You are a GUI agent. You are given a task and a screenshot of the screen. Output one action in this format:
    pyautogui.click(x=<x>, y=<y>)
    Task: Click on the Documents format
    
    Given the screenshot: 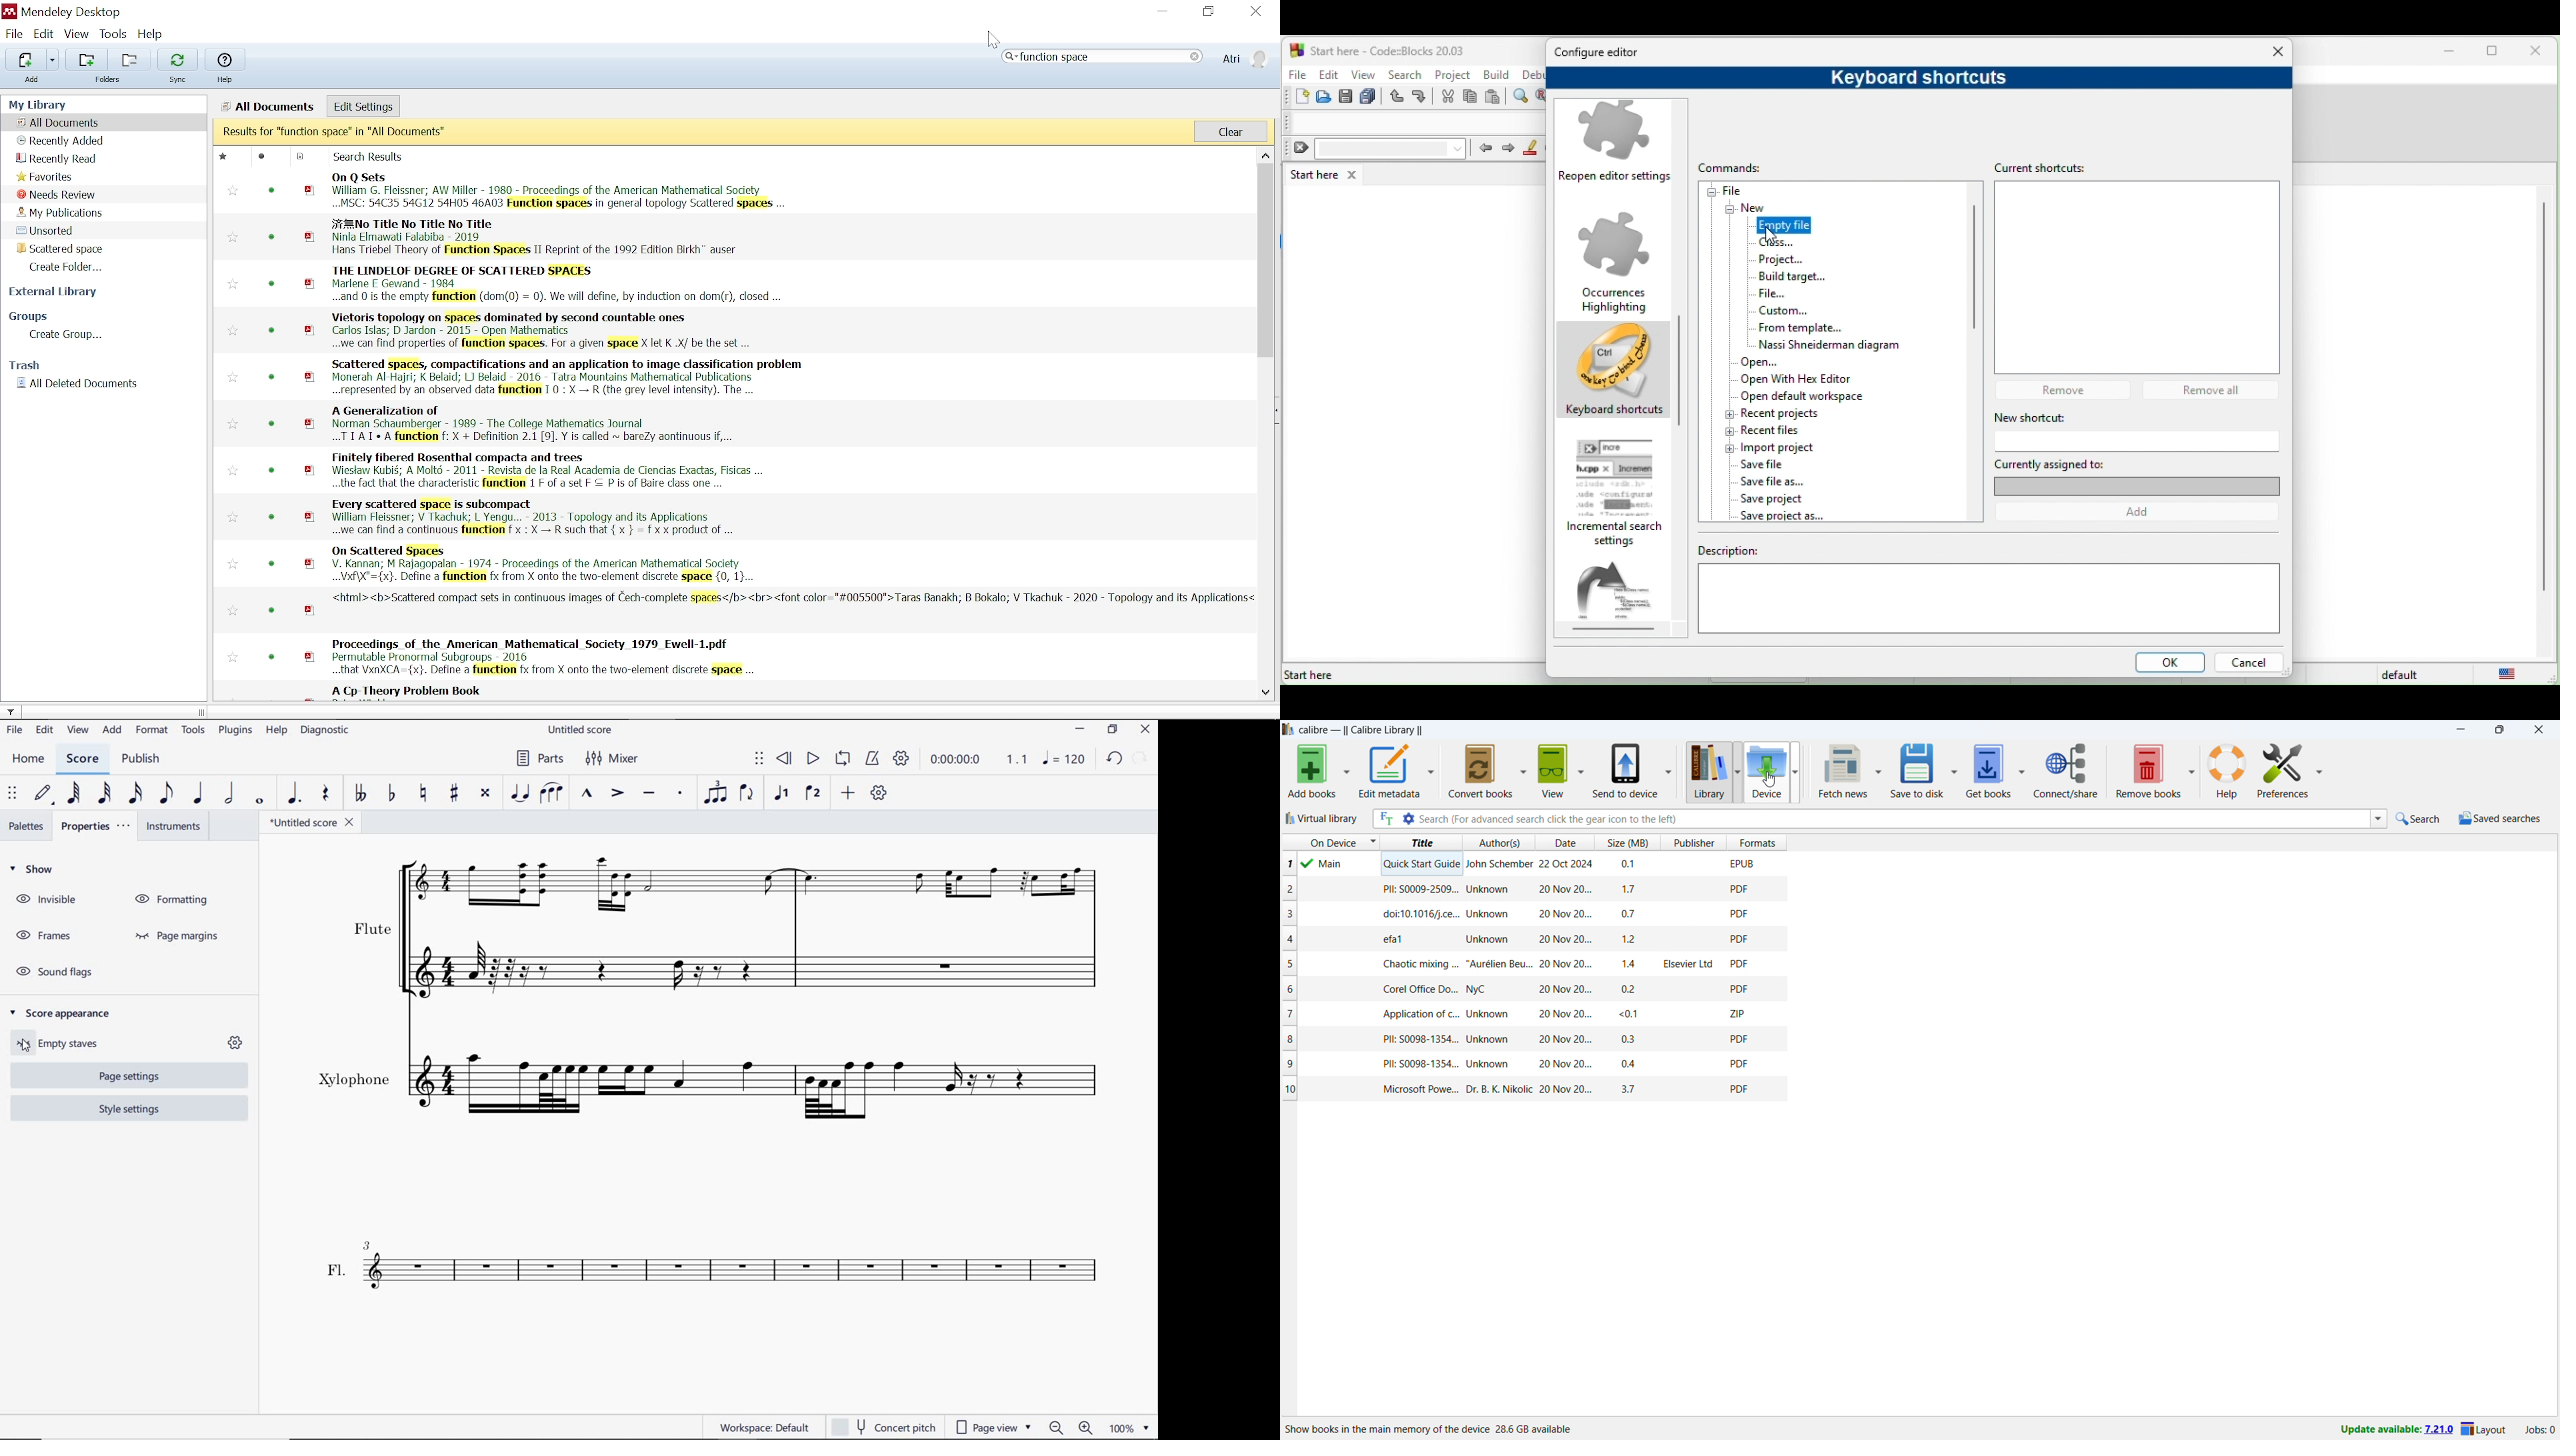 What is the action you would take?
    pyautogui.click(x=301, y=156)
    